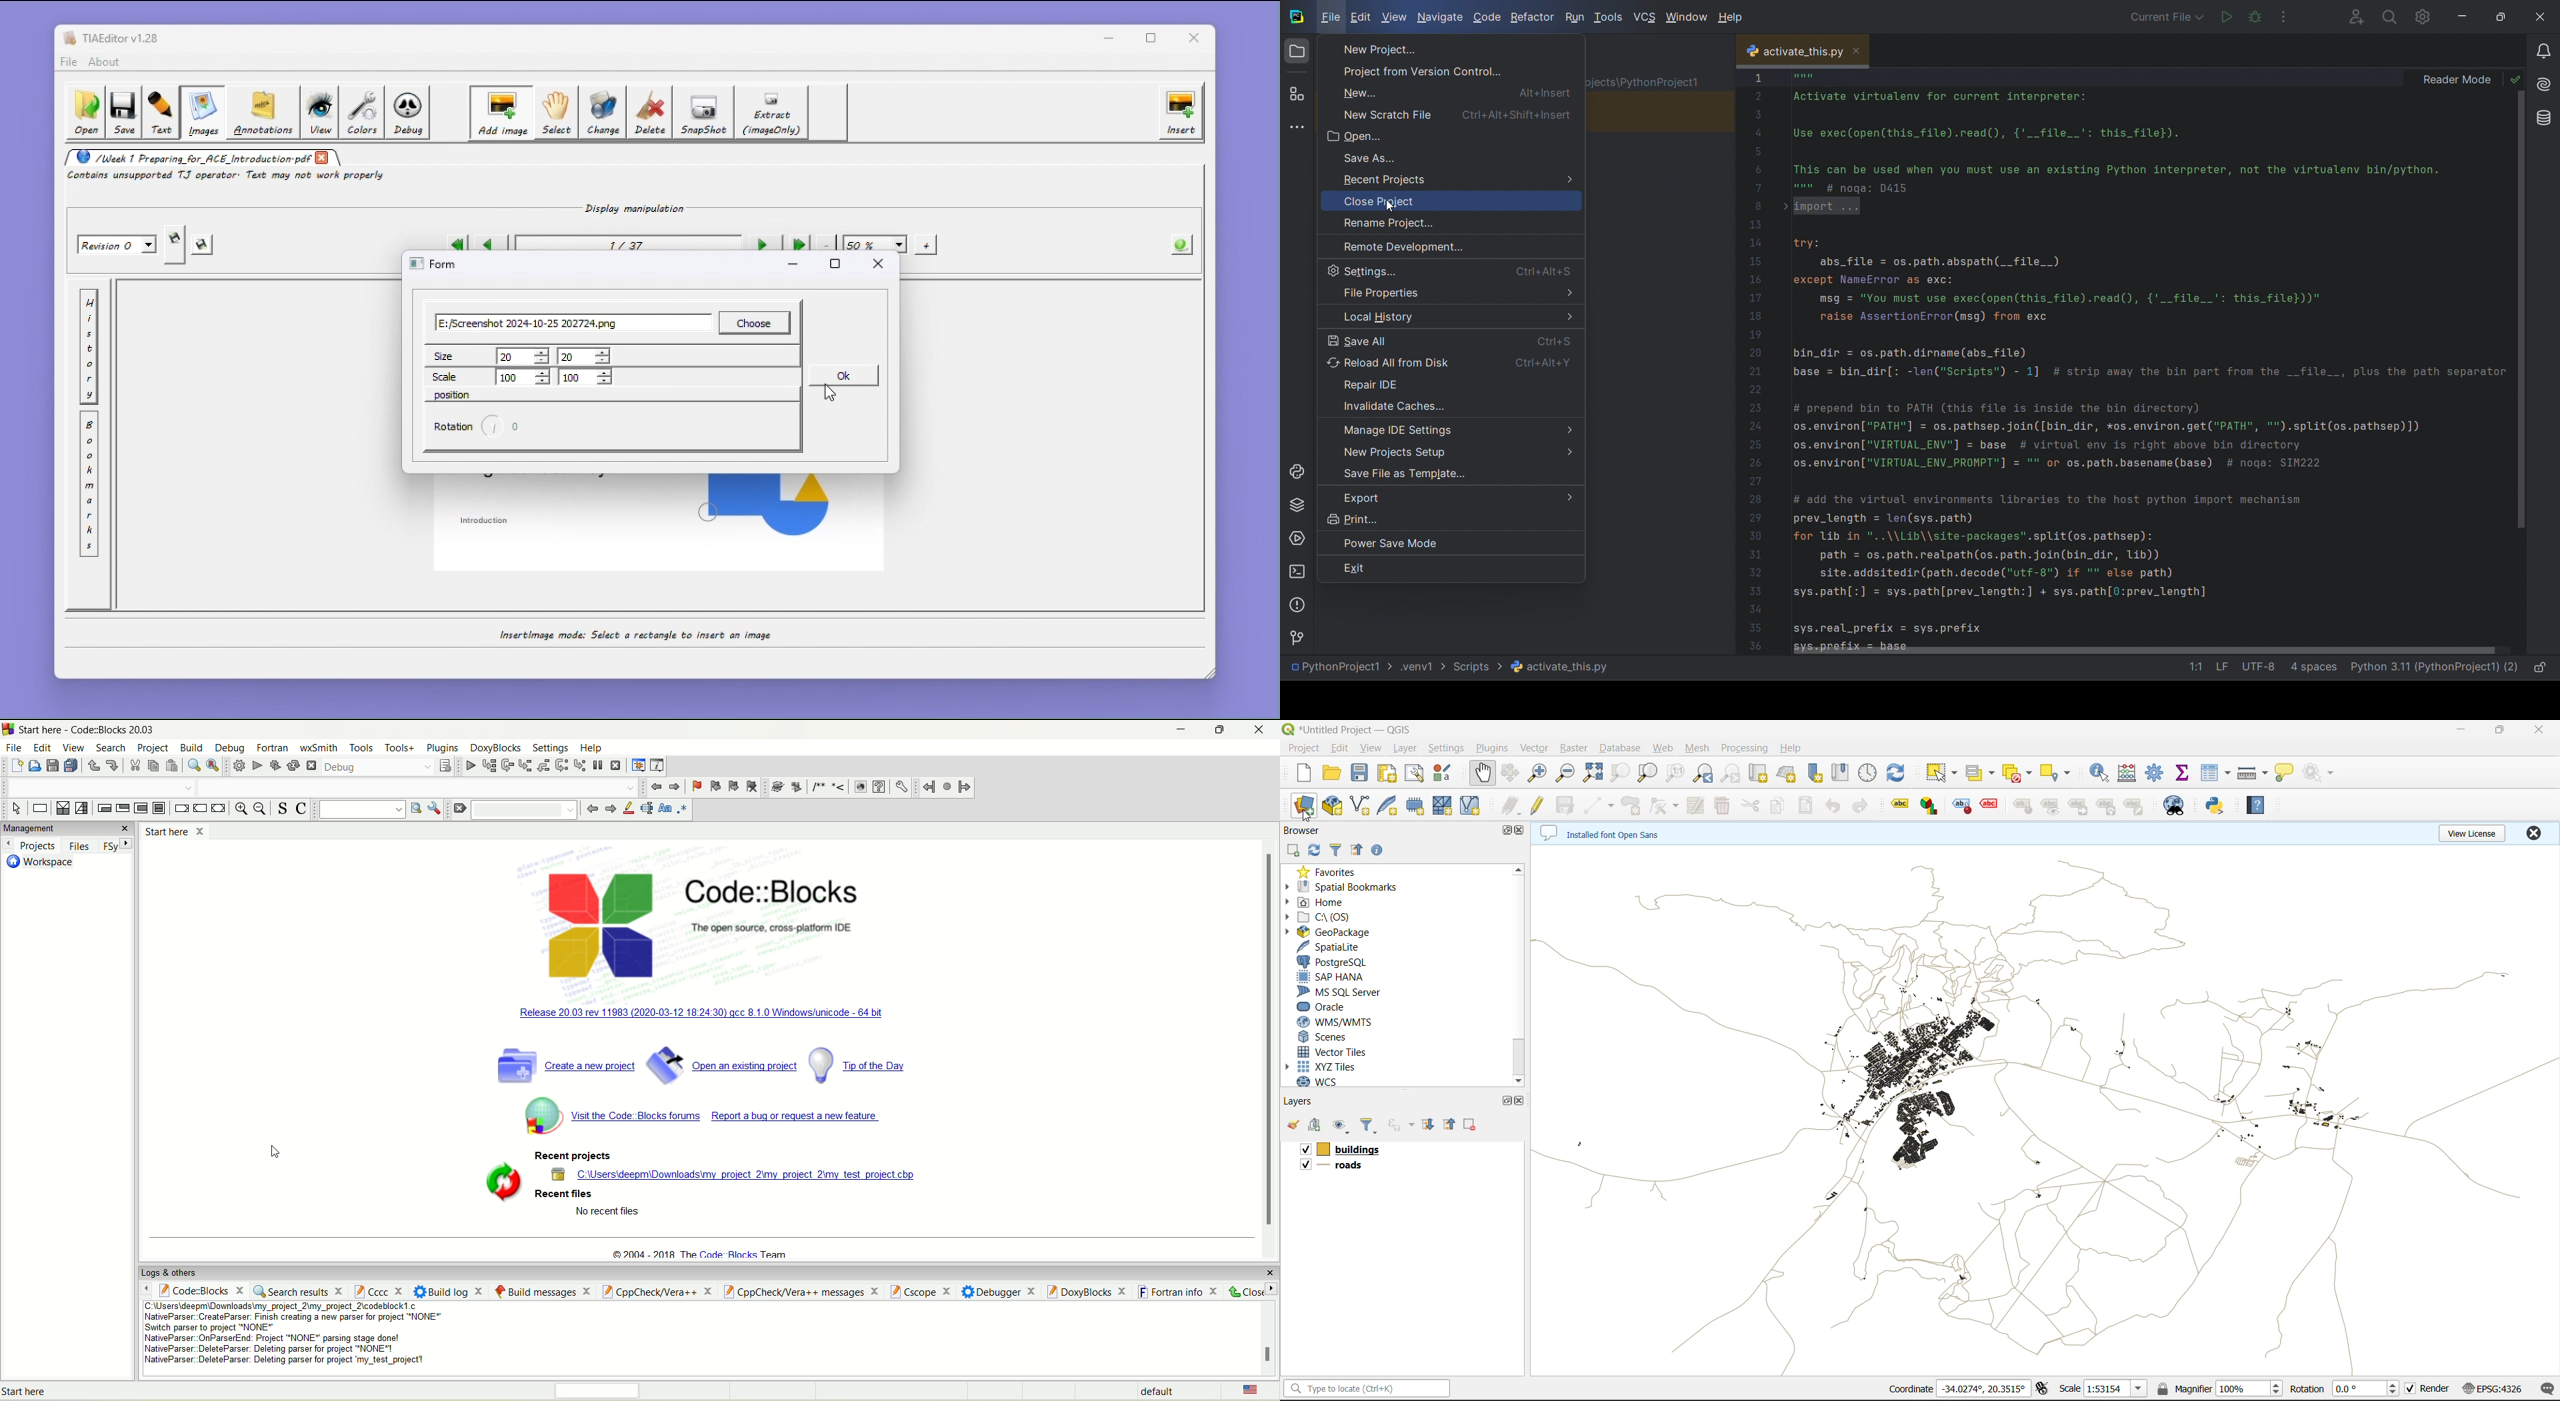  Describe the element at coordinates (529, 810) in the screenshot. I see `blank space` at that location.